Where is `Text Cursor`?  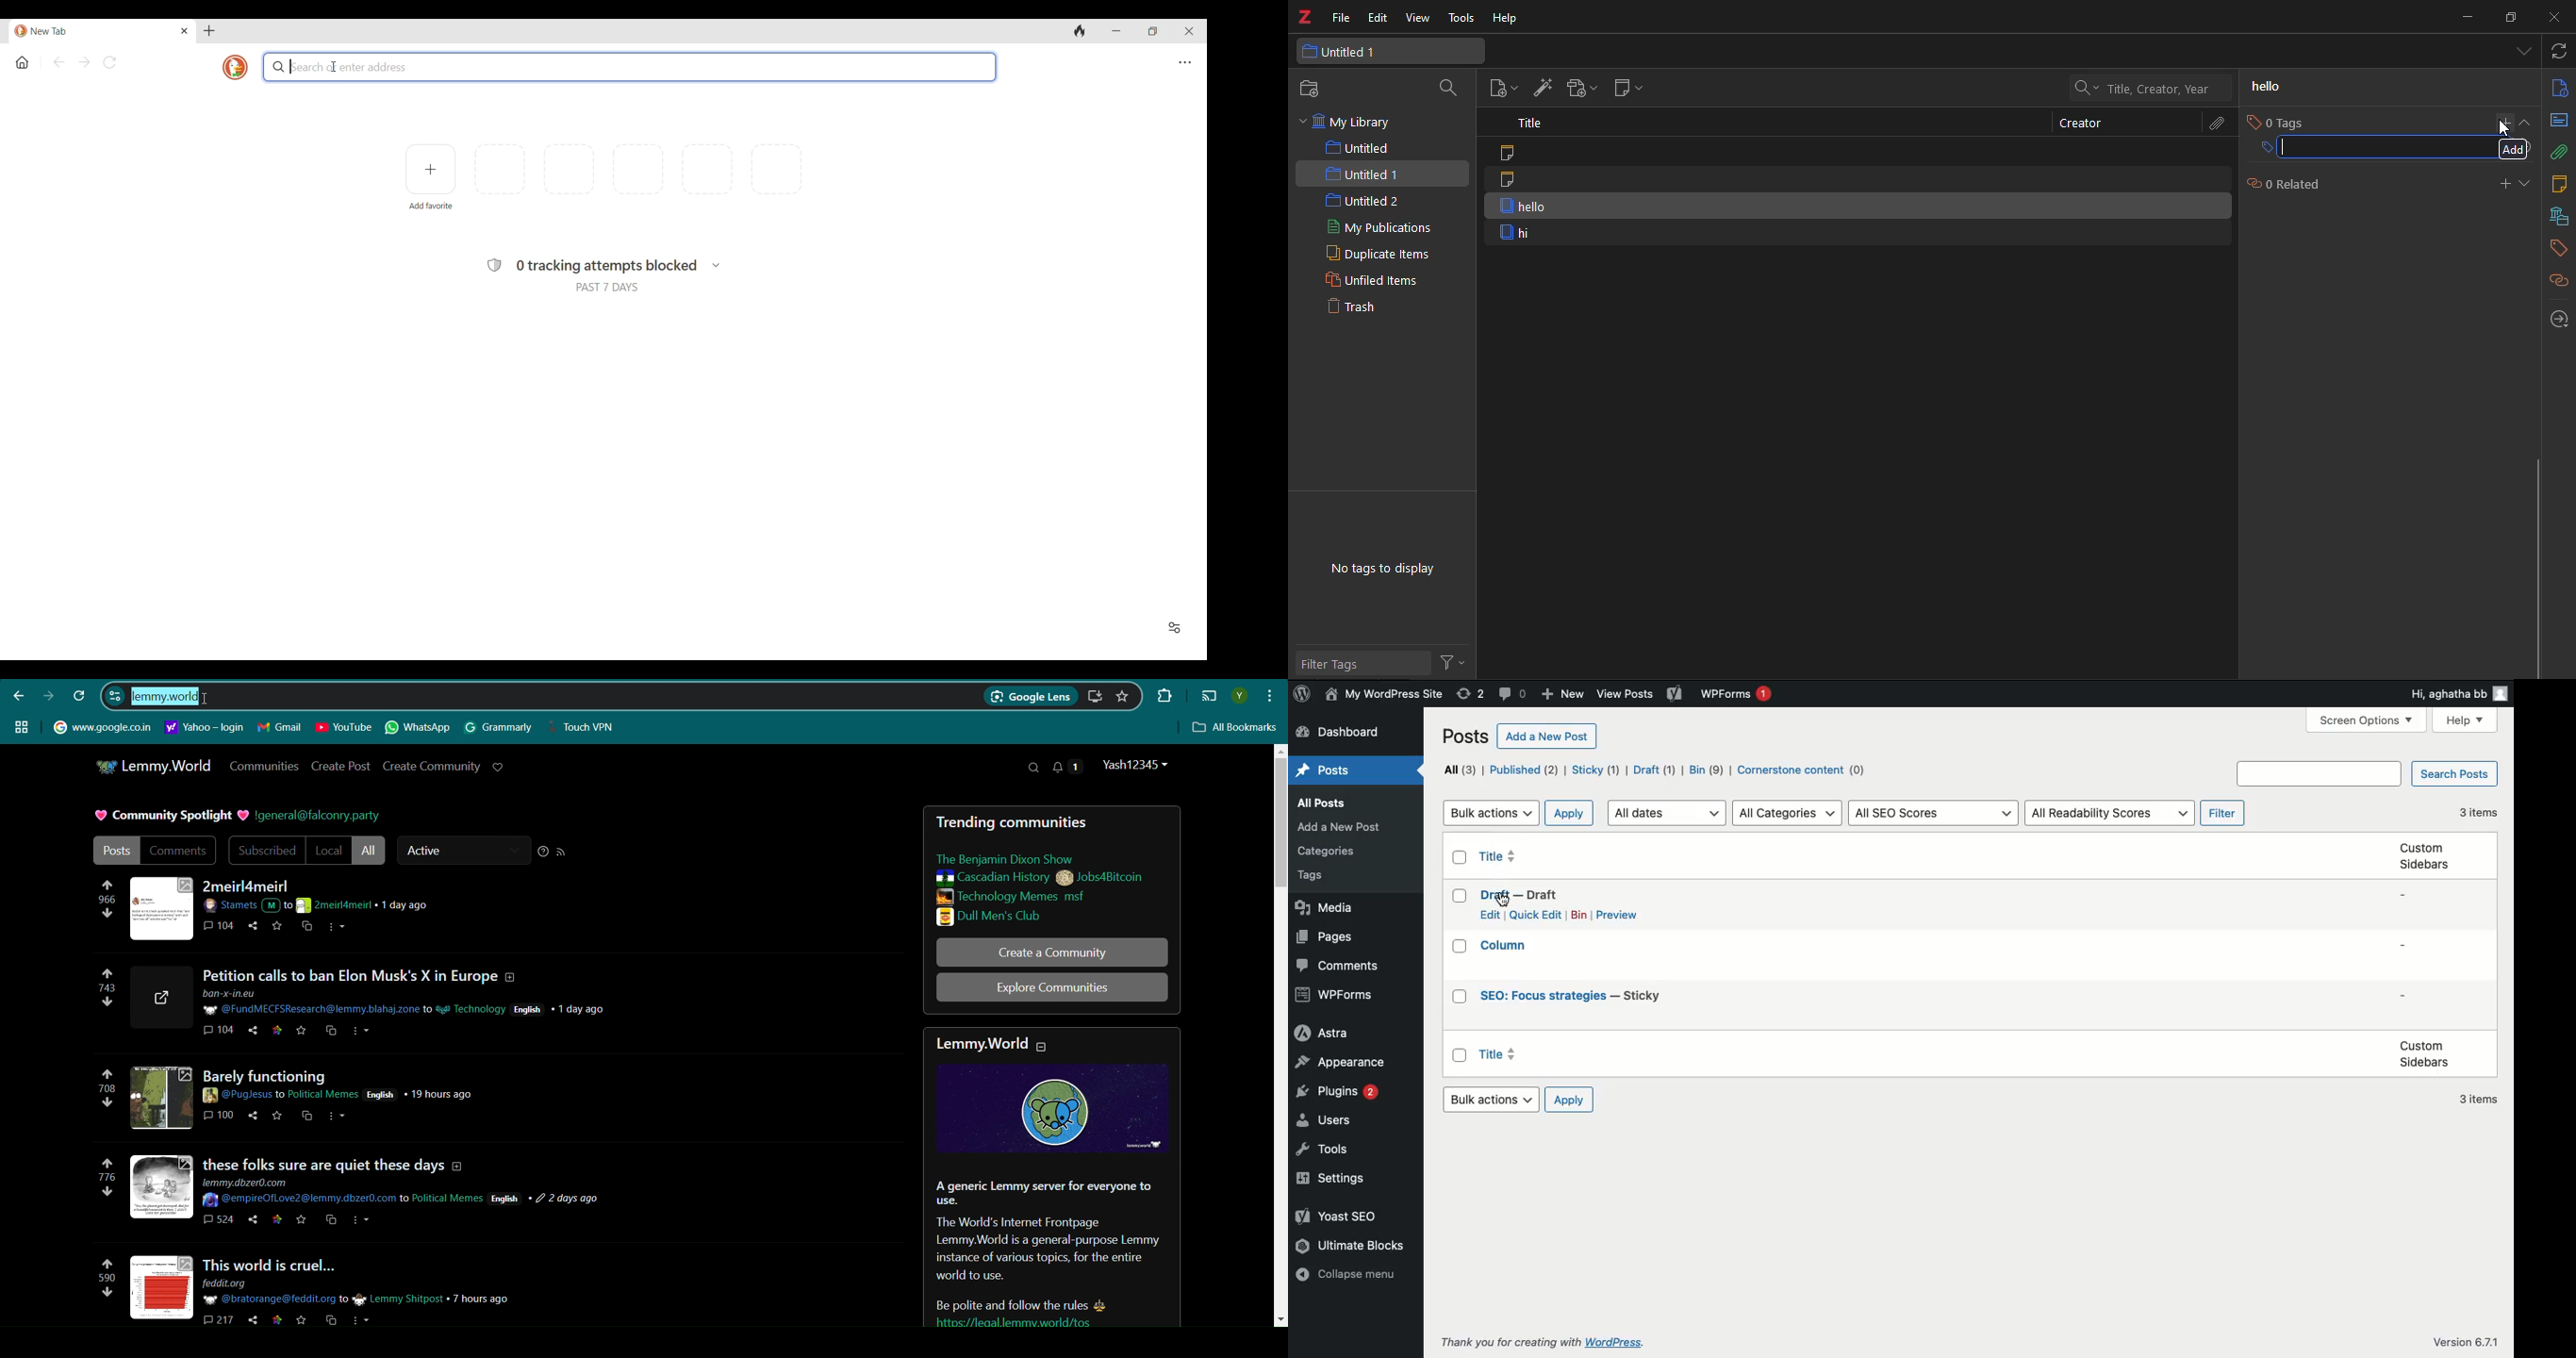 Text Cursor is located at coordinates (207, 698).